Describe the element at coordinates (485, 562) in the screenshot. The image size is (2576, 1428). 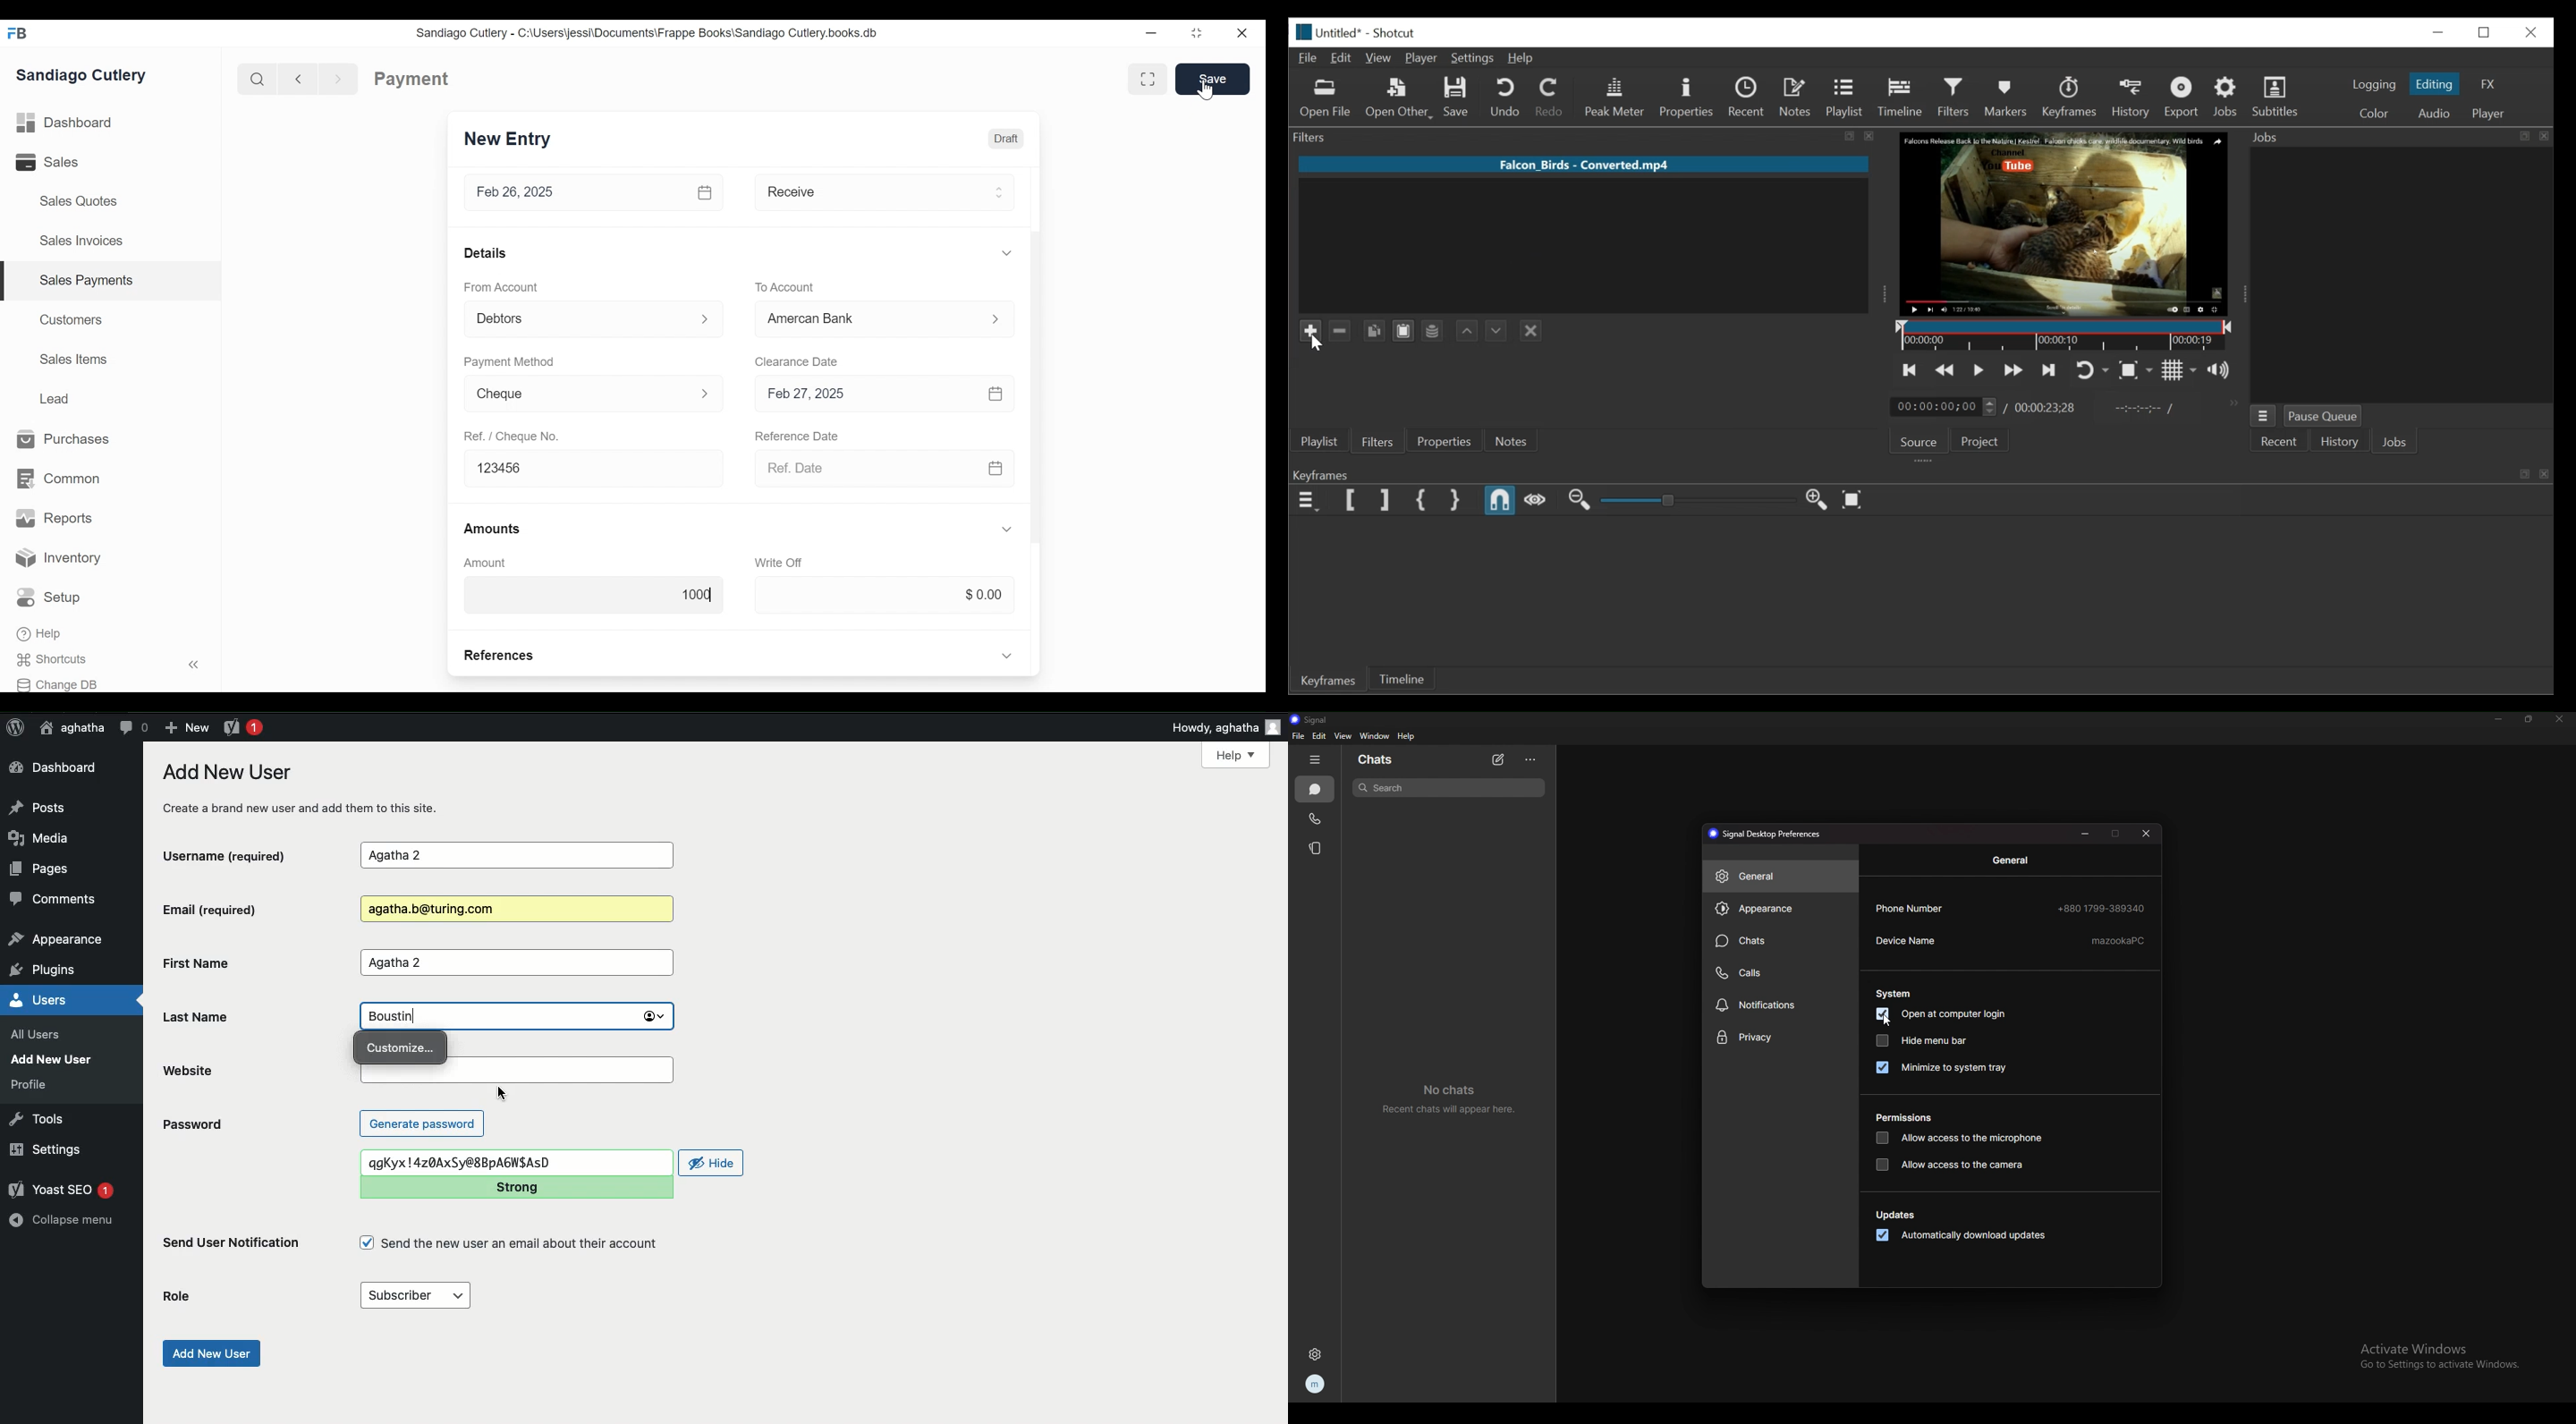
I see `Amount` at that location.